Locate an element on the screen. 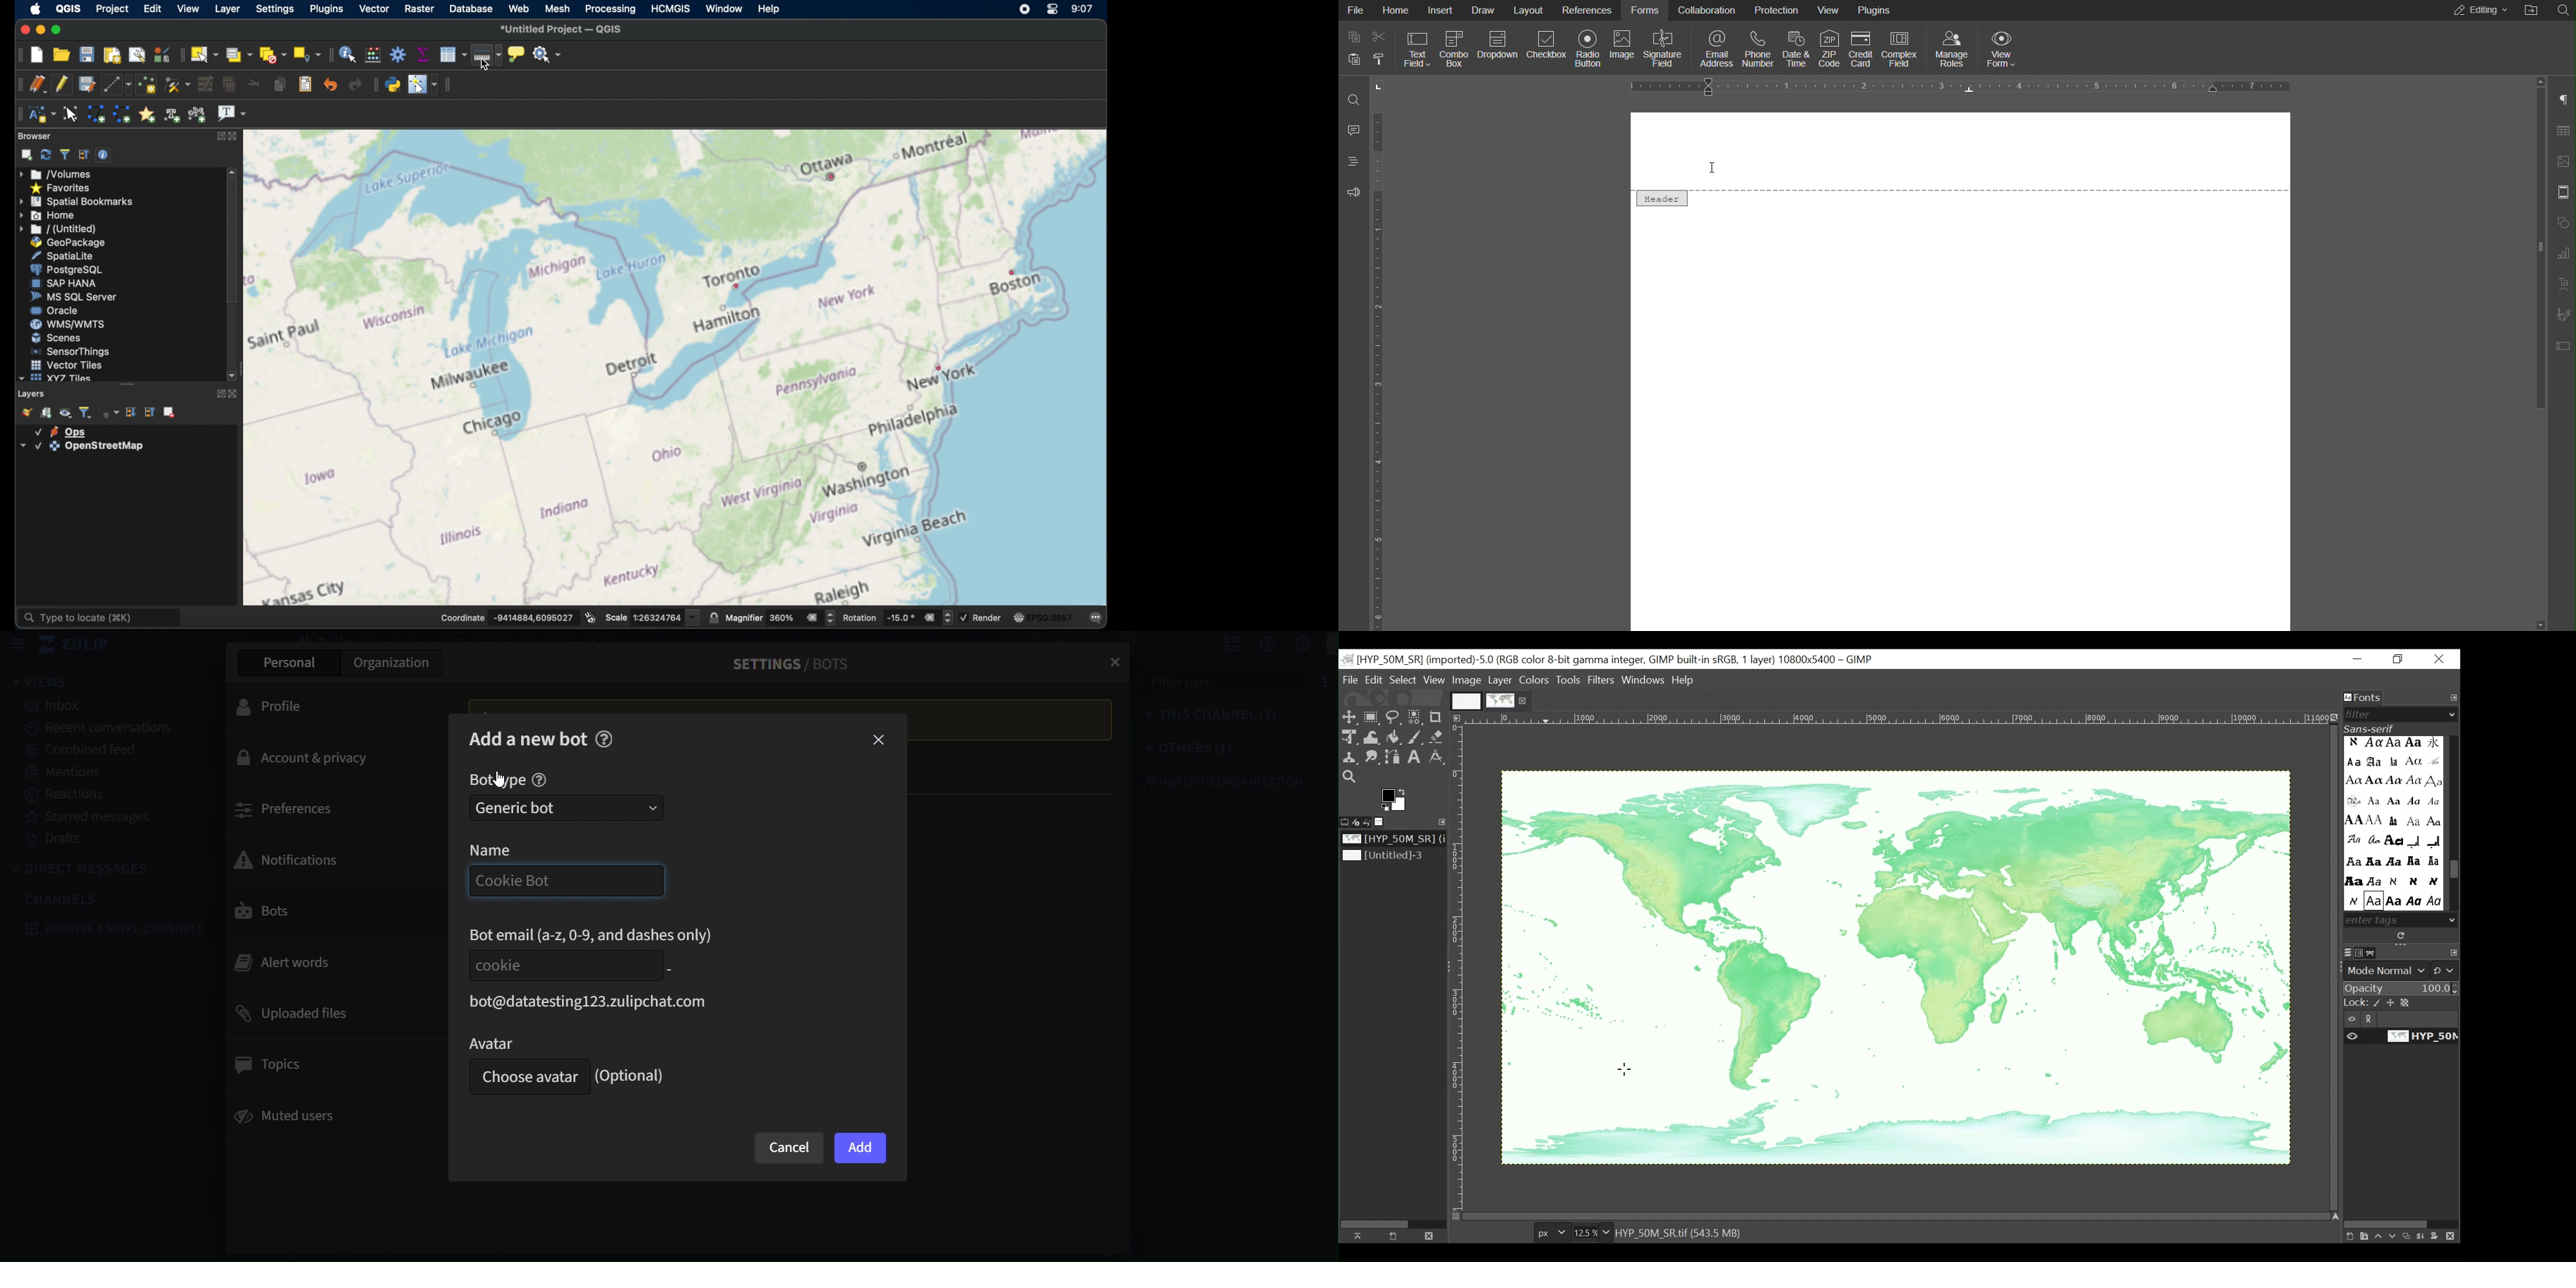 This screenshot has height=1288, width=2576. coordinate is located at coordinates (505, 617).